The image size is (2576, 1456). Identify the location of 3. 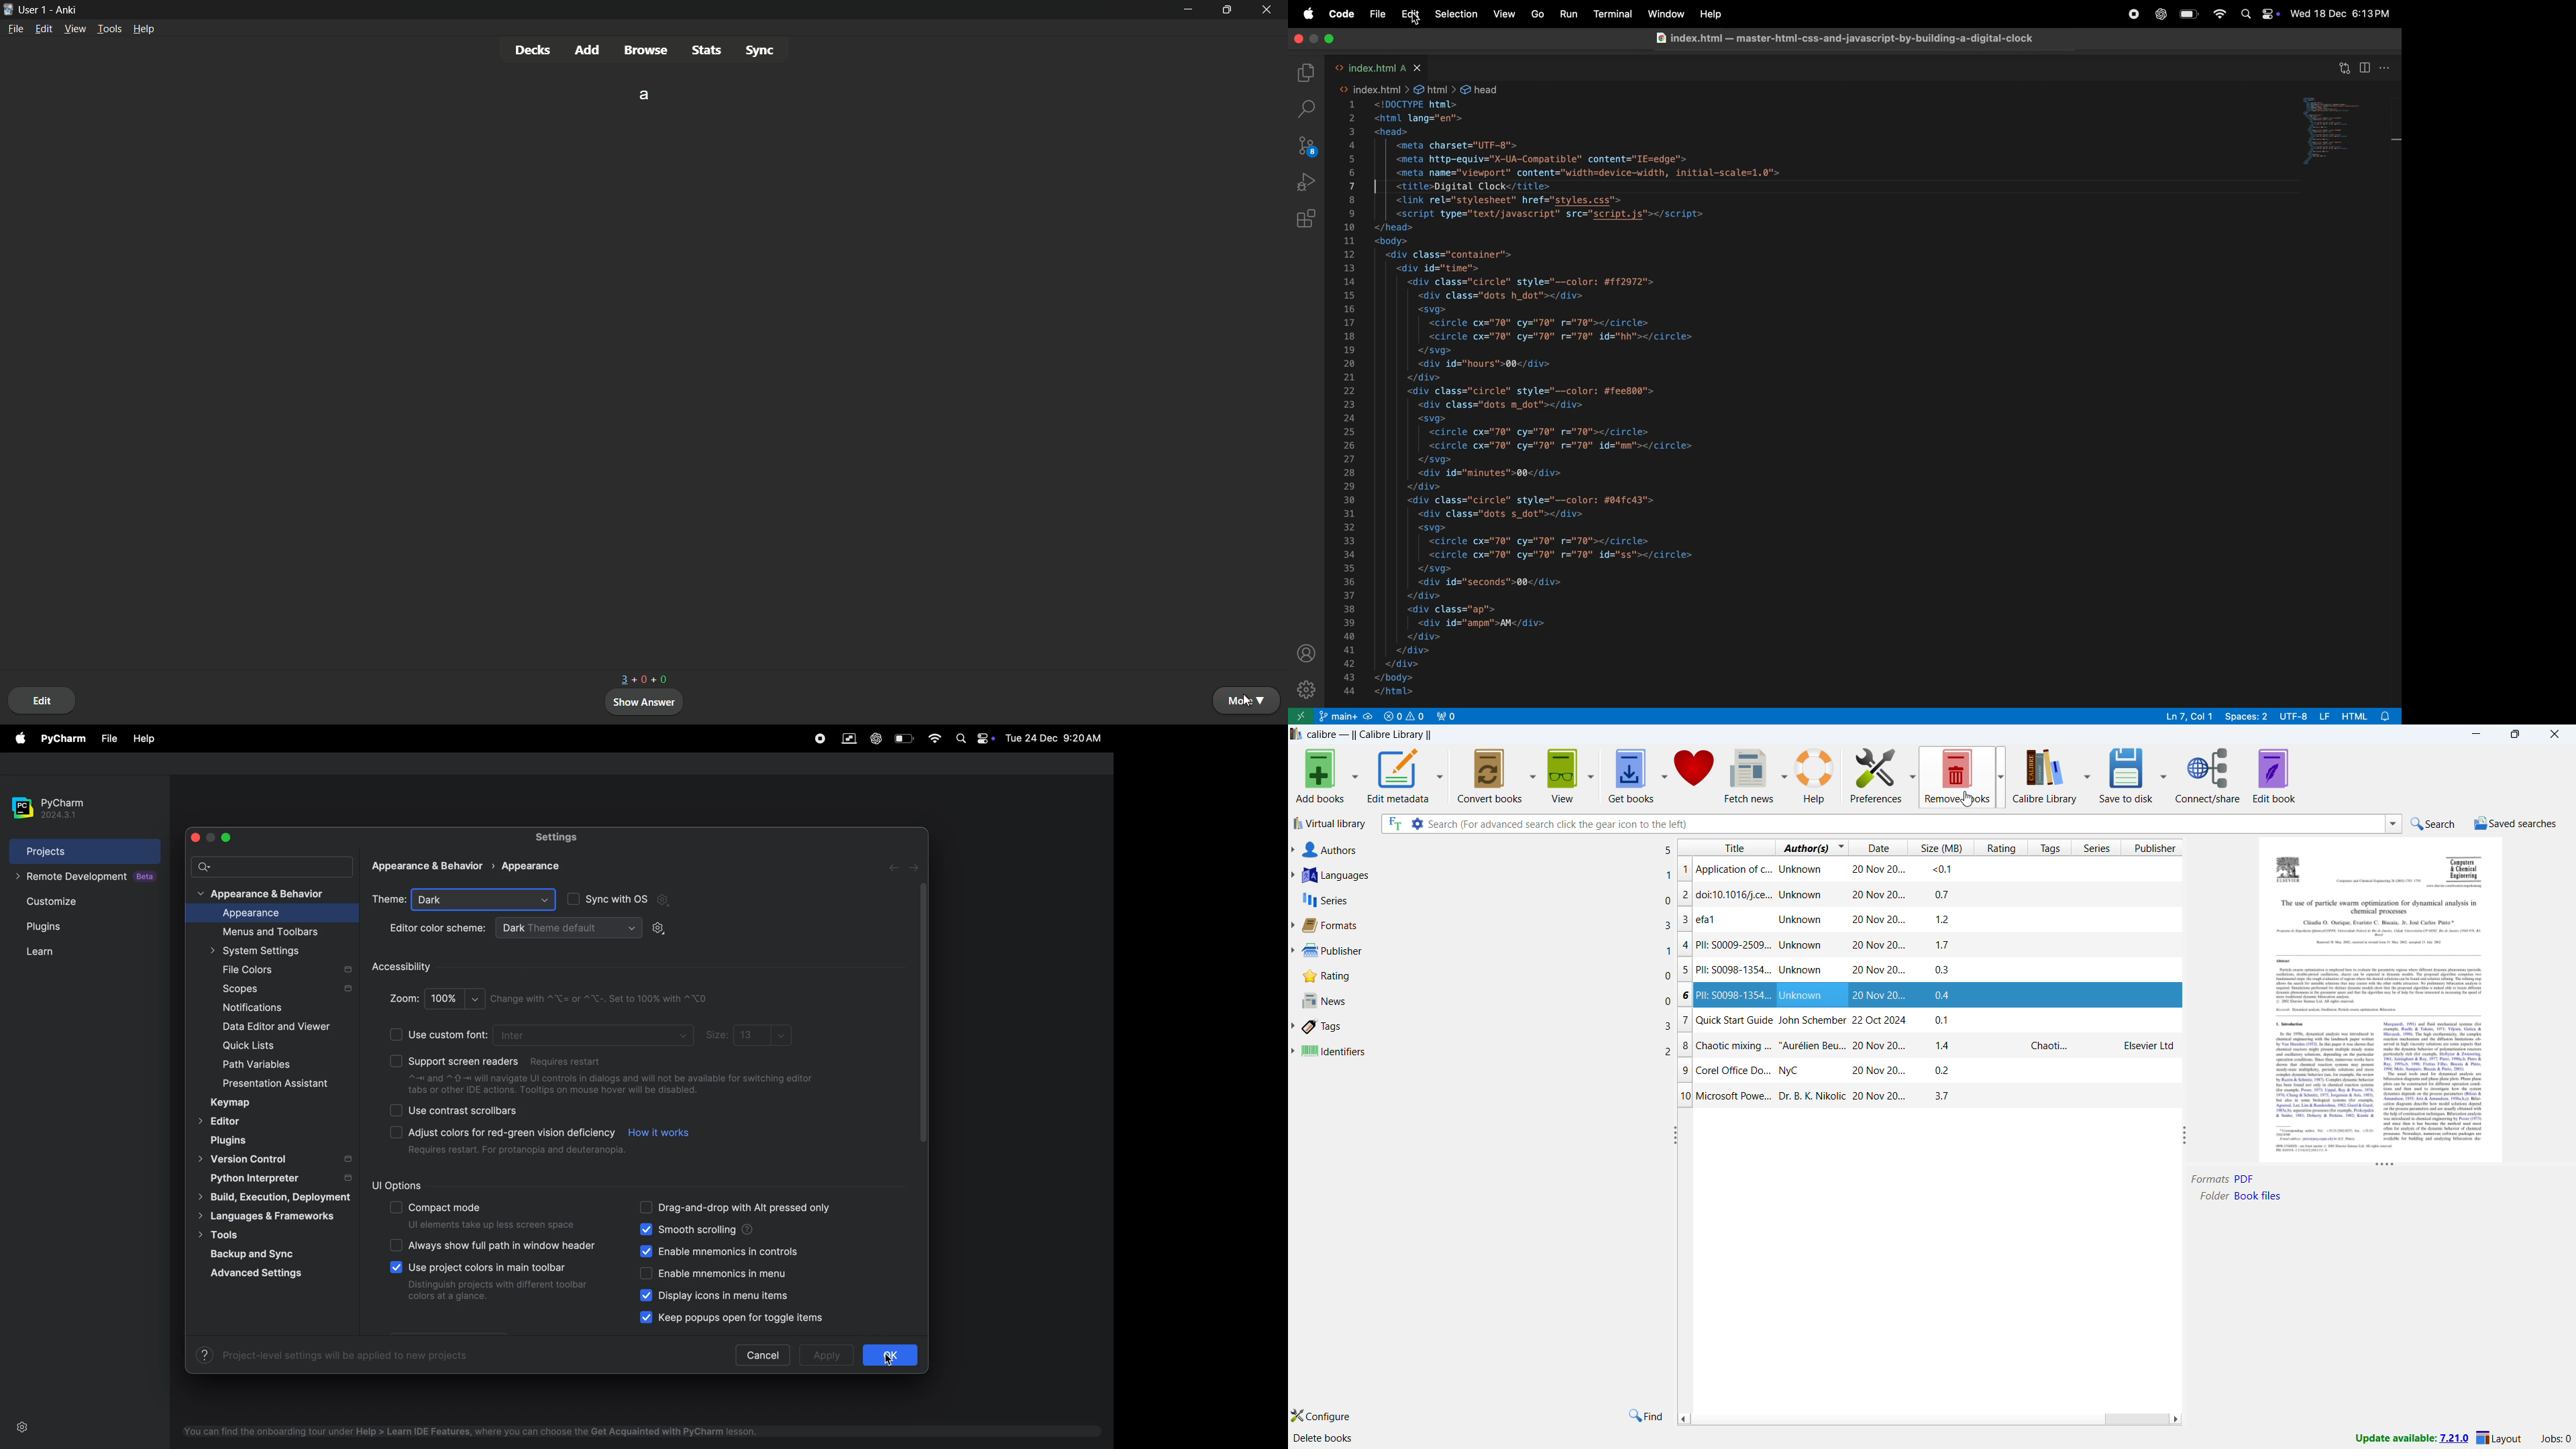
(621, 680).